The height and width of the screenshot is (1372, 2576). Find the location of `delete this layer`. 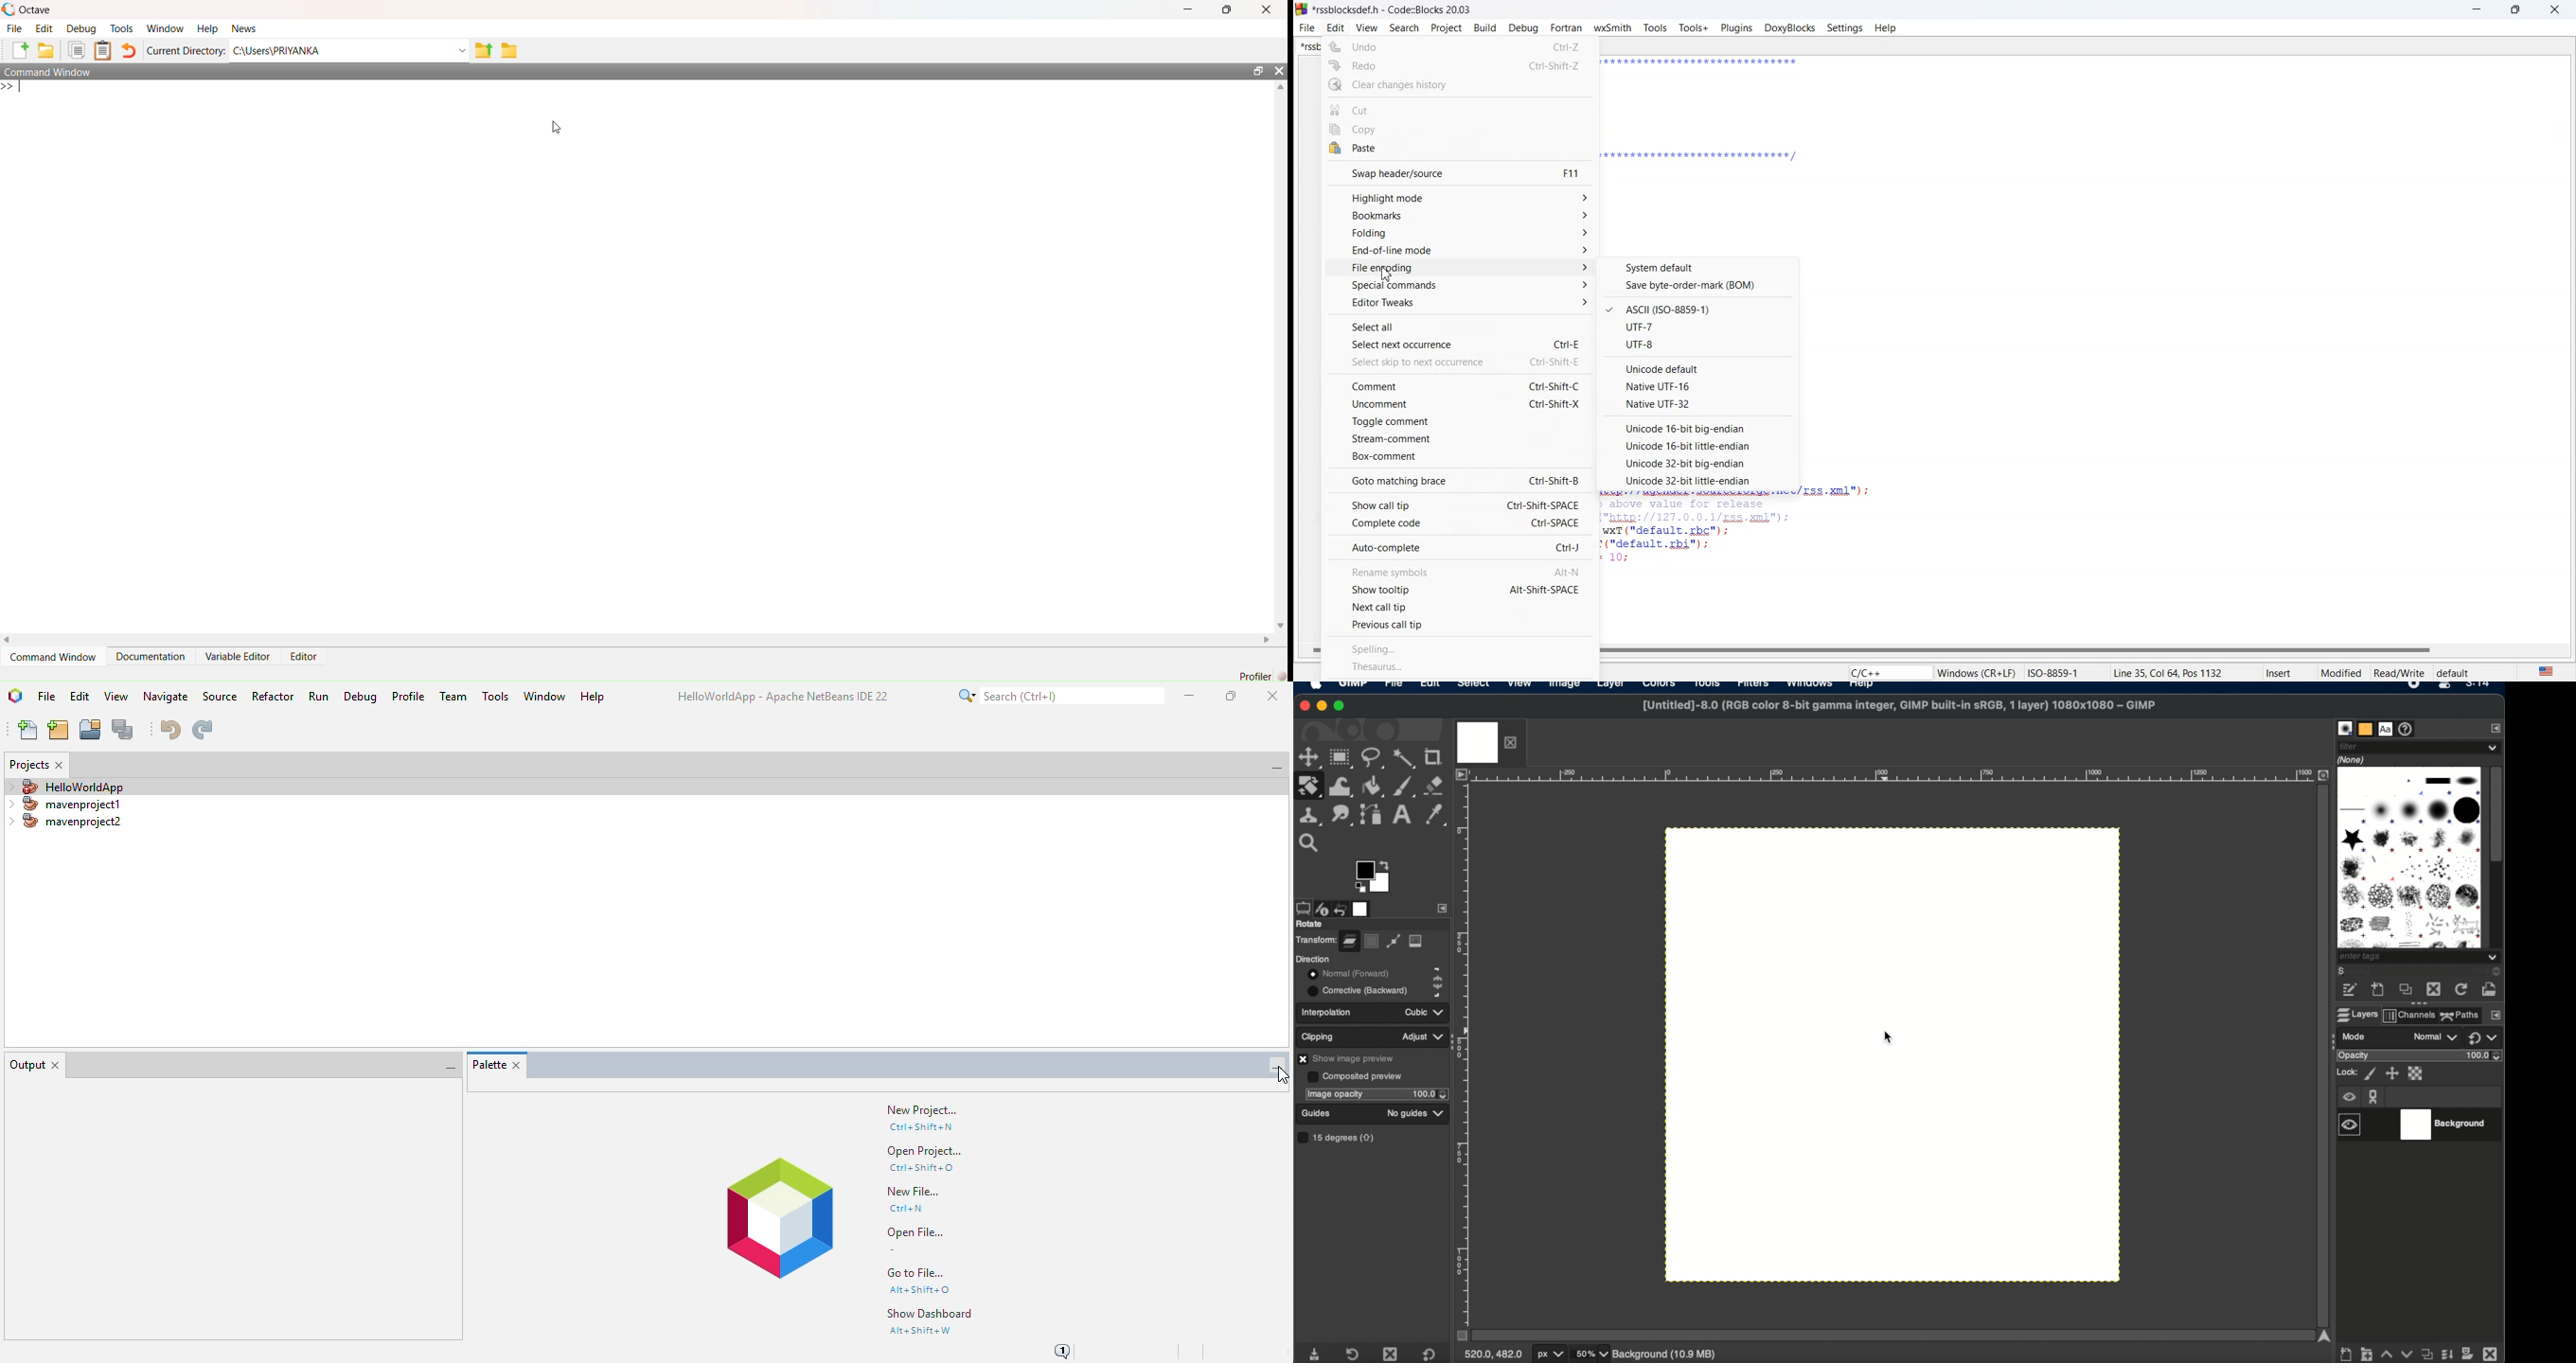

delete this layer is located at coordinates (2490, 1350).